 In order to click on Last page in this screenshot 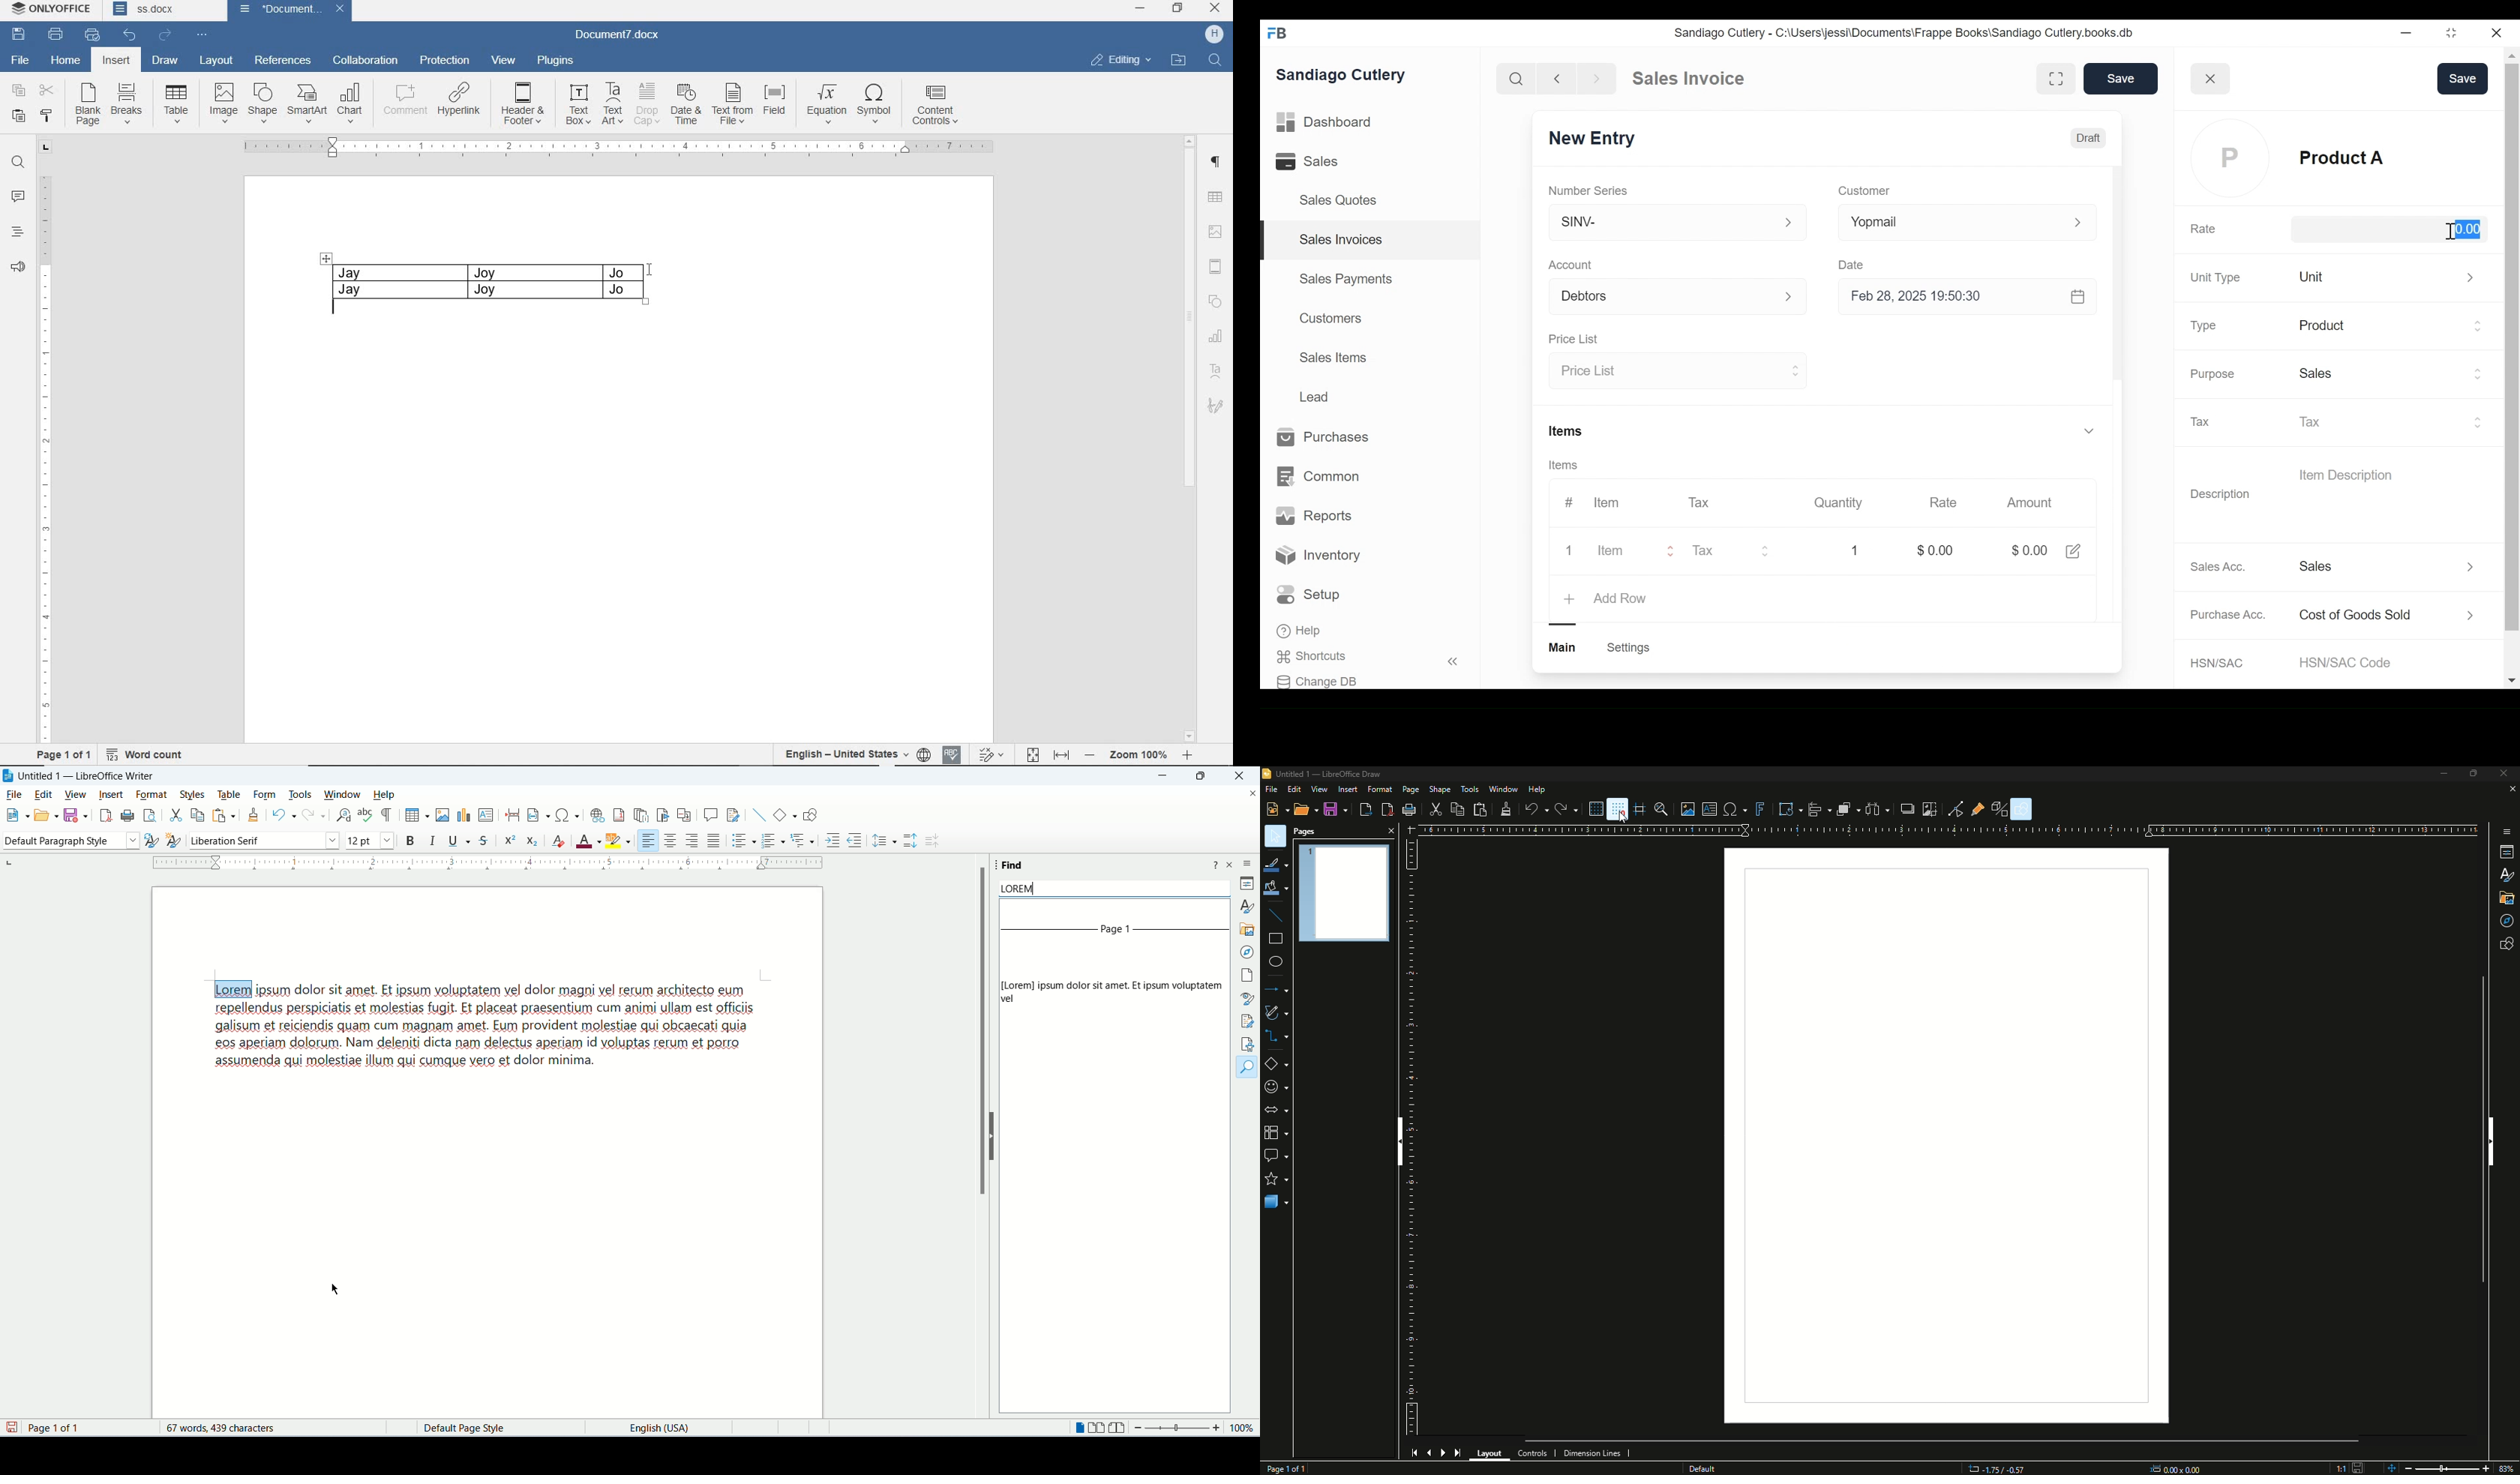, I will do `click(1460, 1453)`.